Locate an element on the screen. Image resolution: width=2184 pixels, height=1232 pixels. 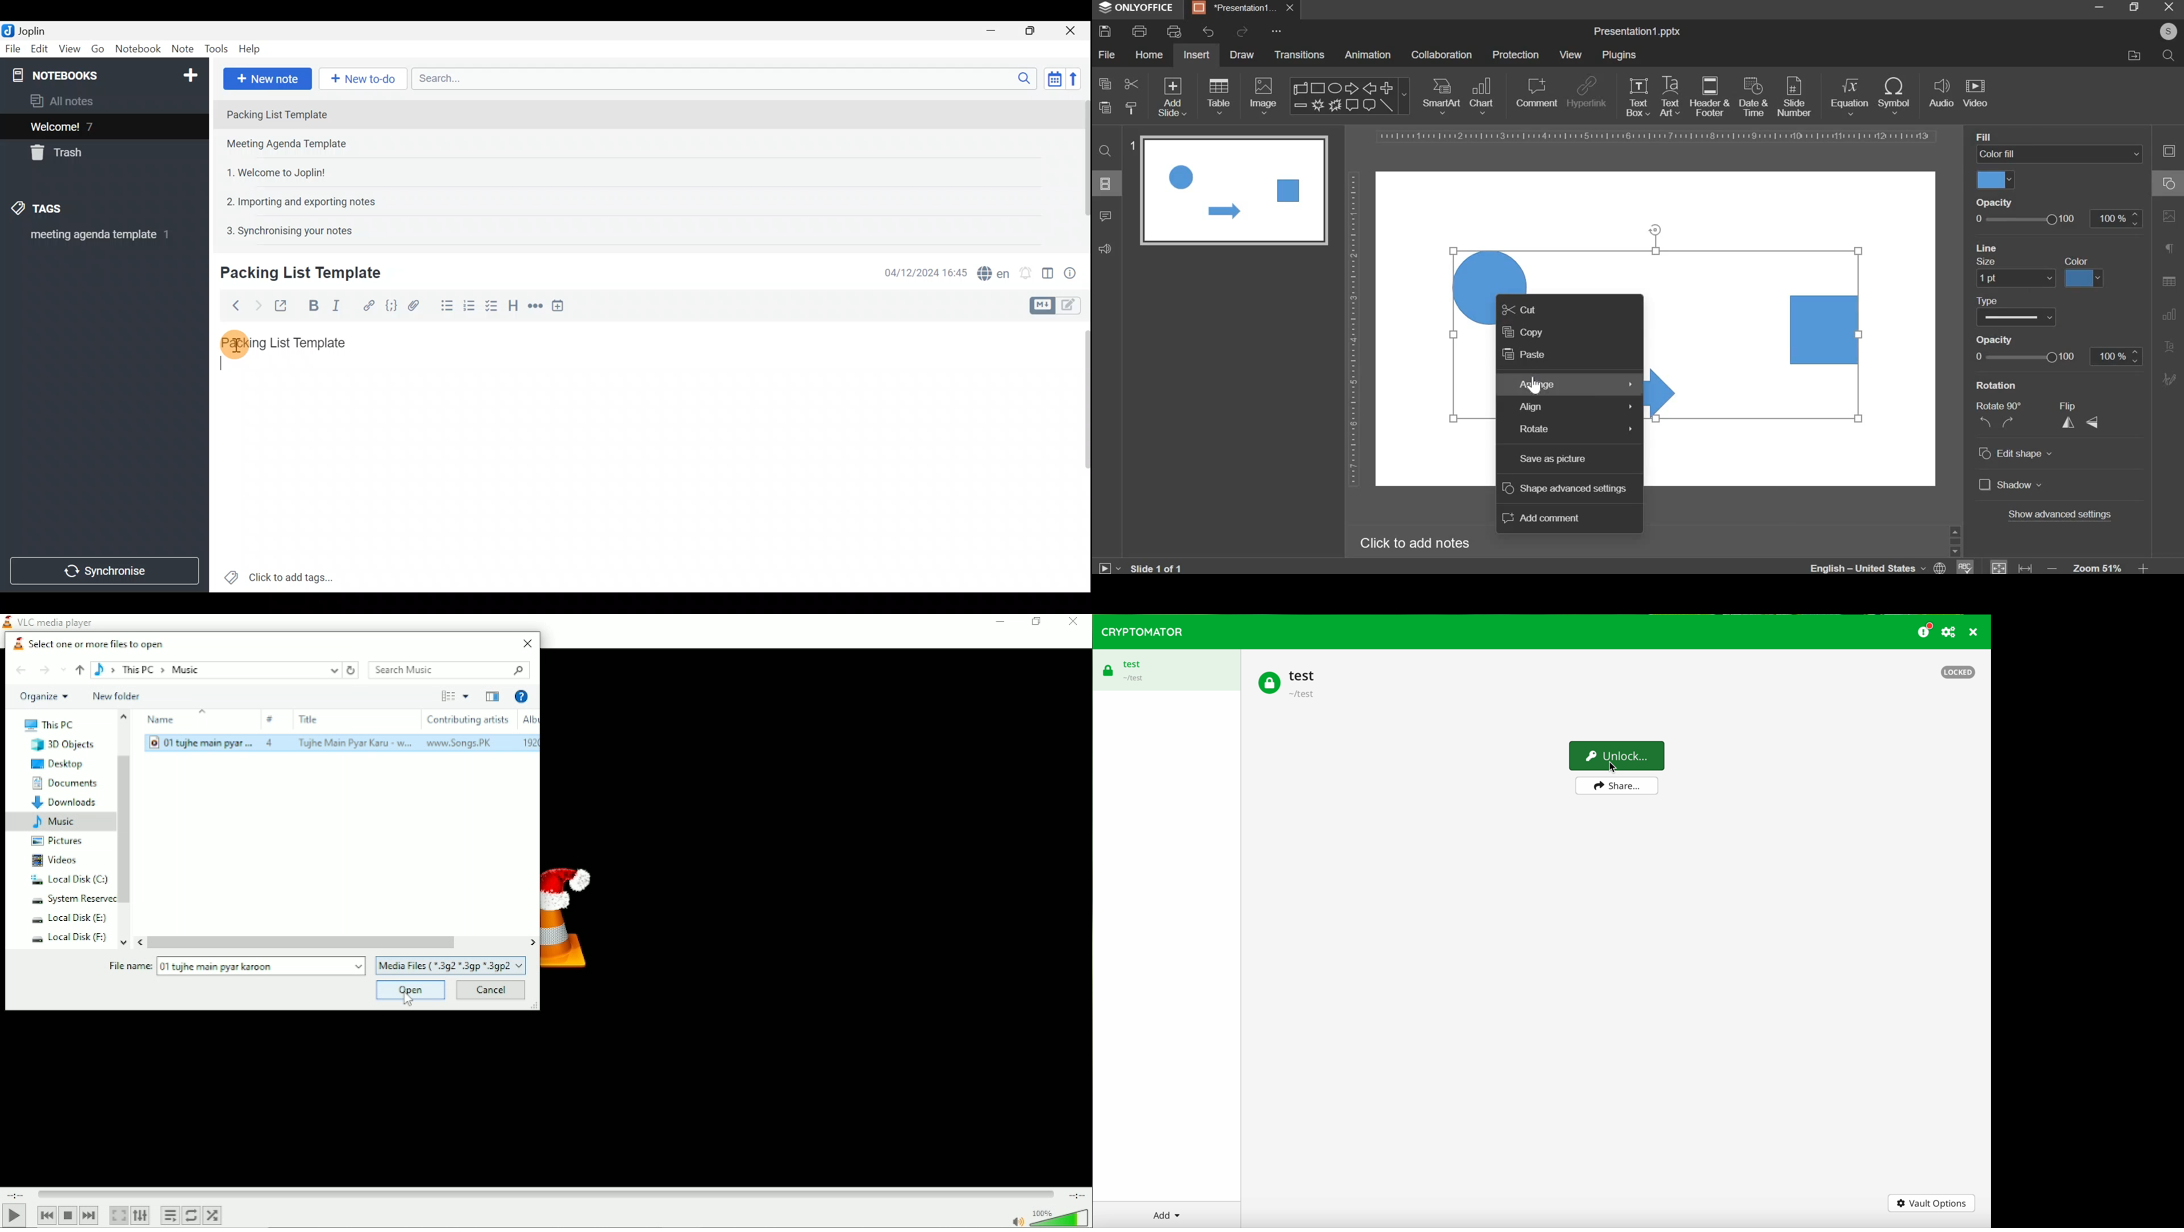
up to ''This PC'' is located at coordinates (80, 670).